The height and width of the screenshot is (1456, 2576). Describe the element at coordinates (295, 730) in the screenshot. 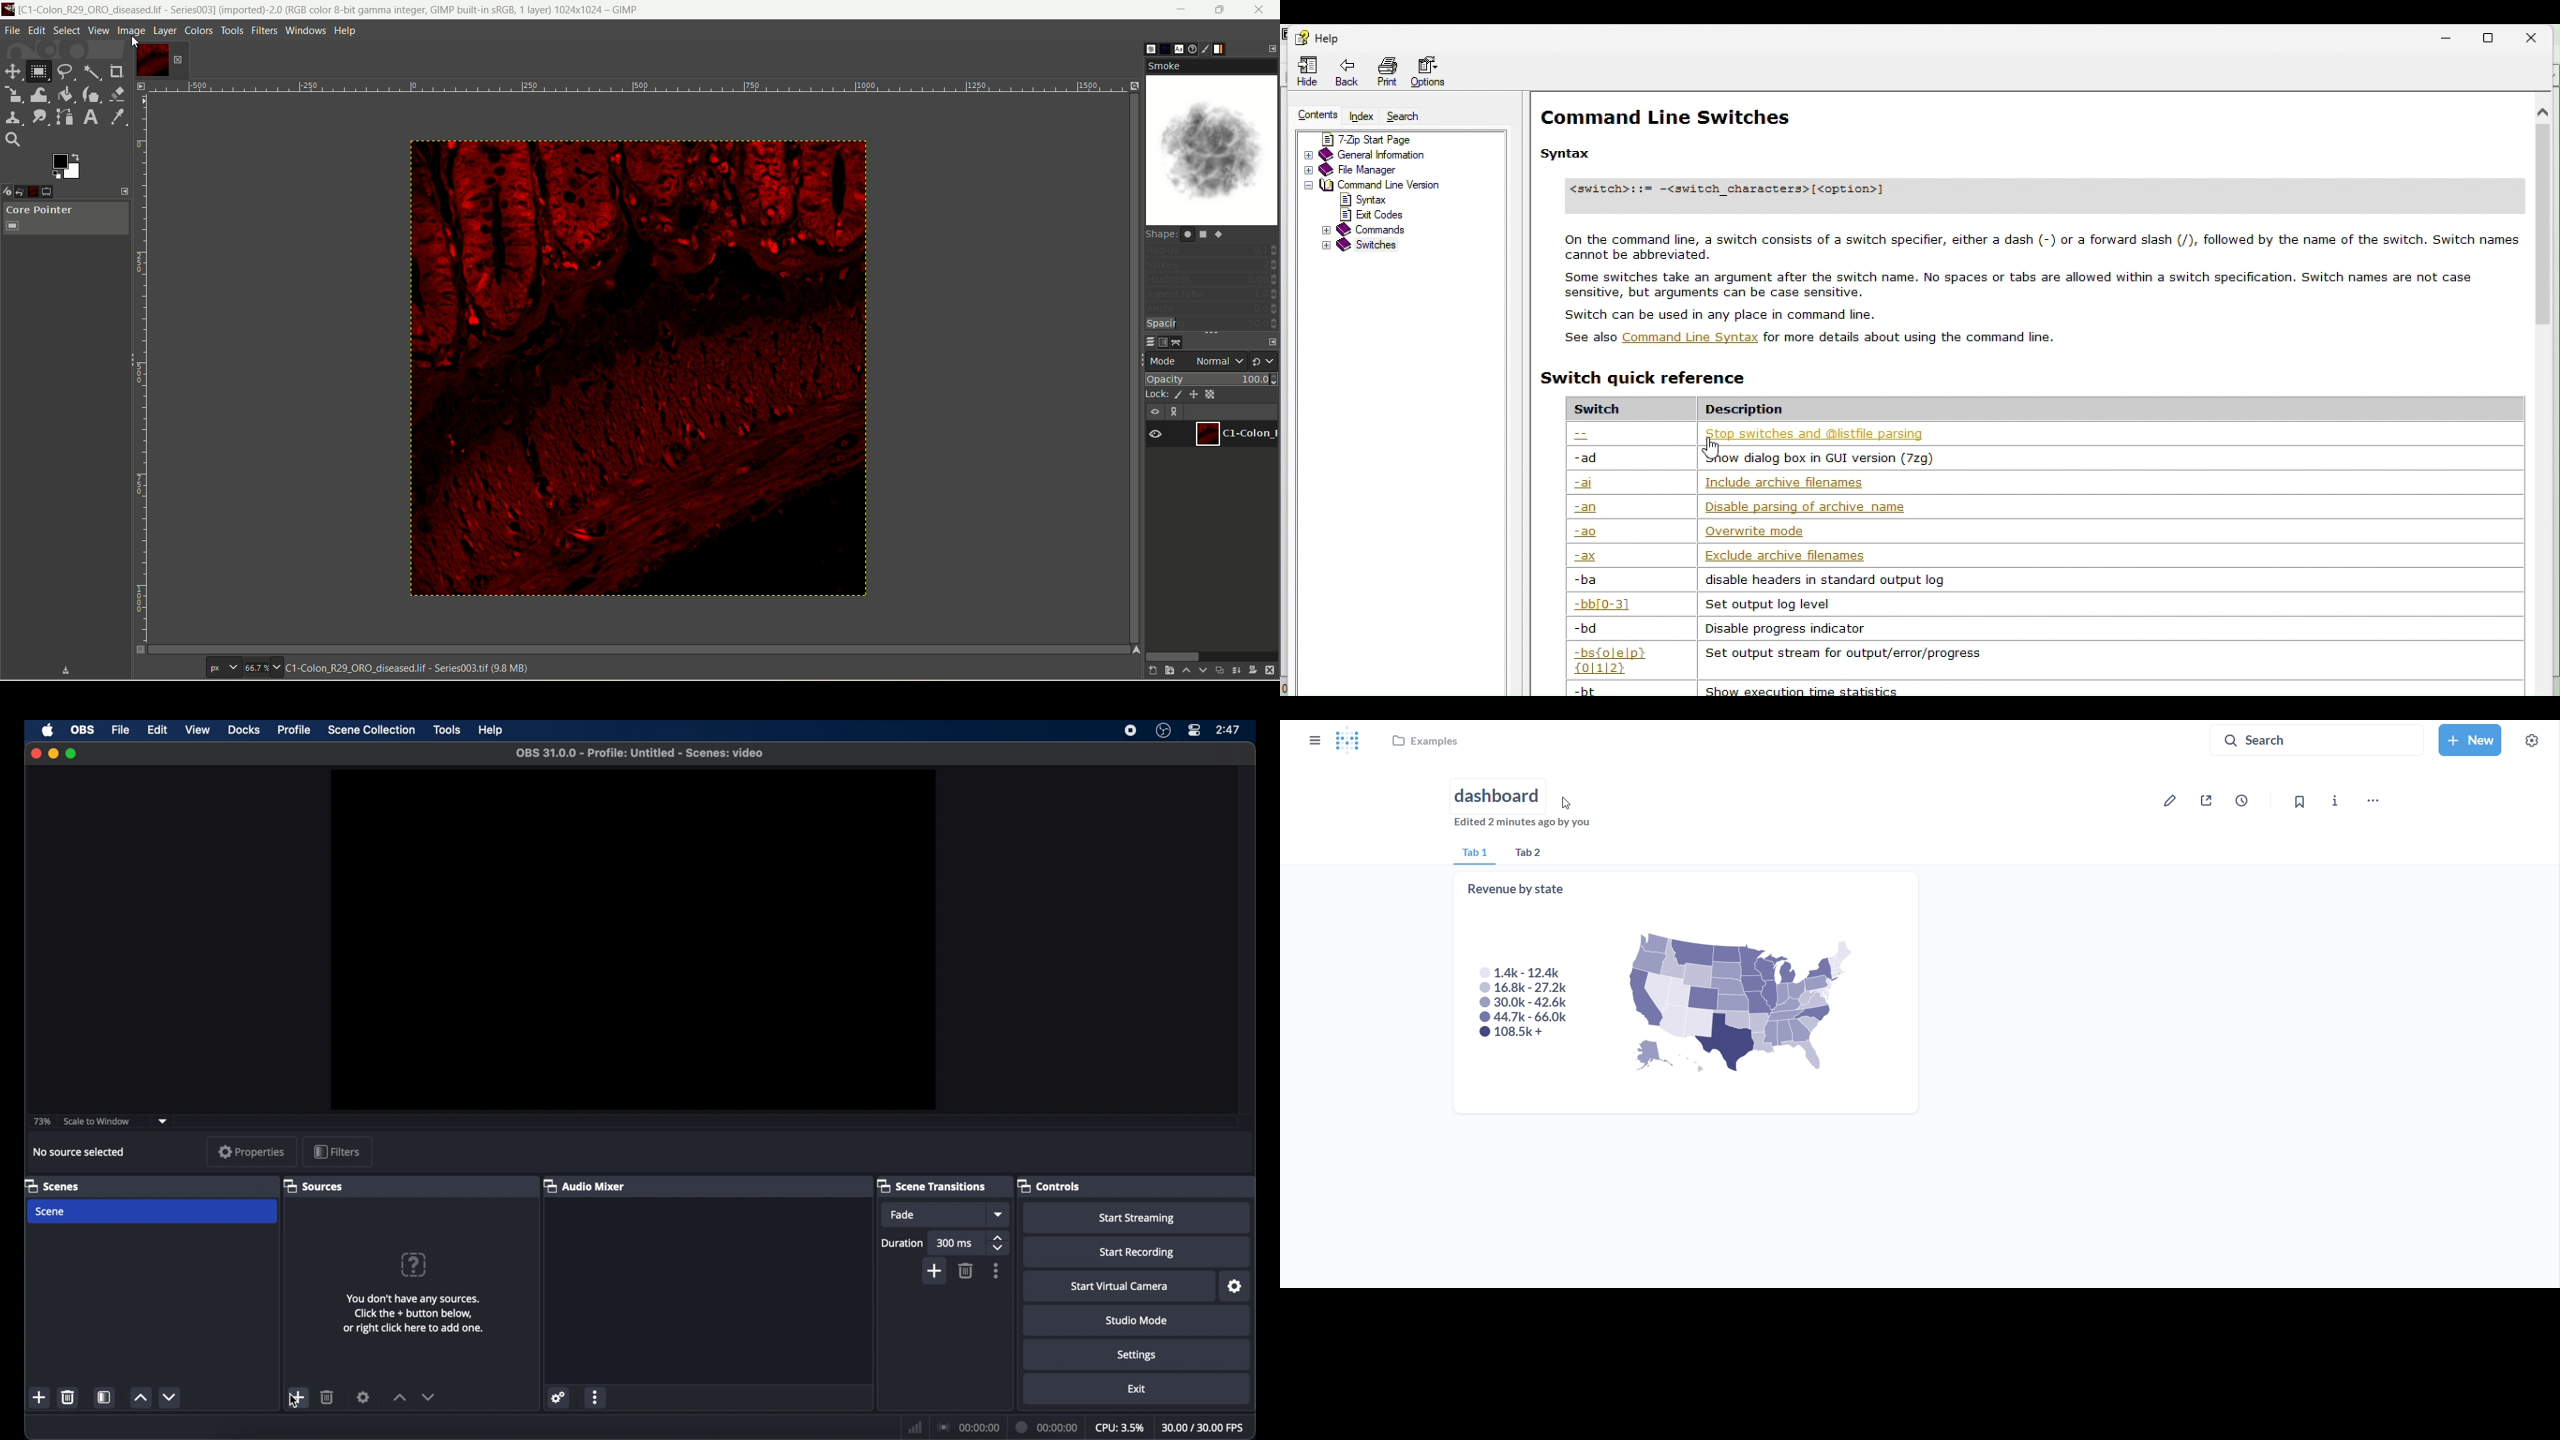

I see `profile` at that location.